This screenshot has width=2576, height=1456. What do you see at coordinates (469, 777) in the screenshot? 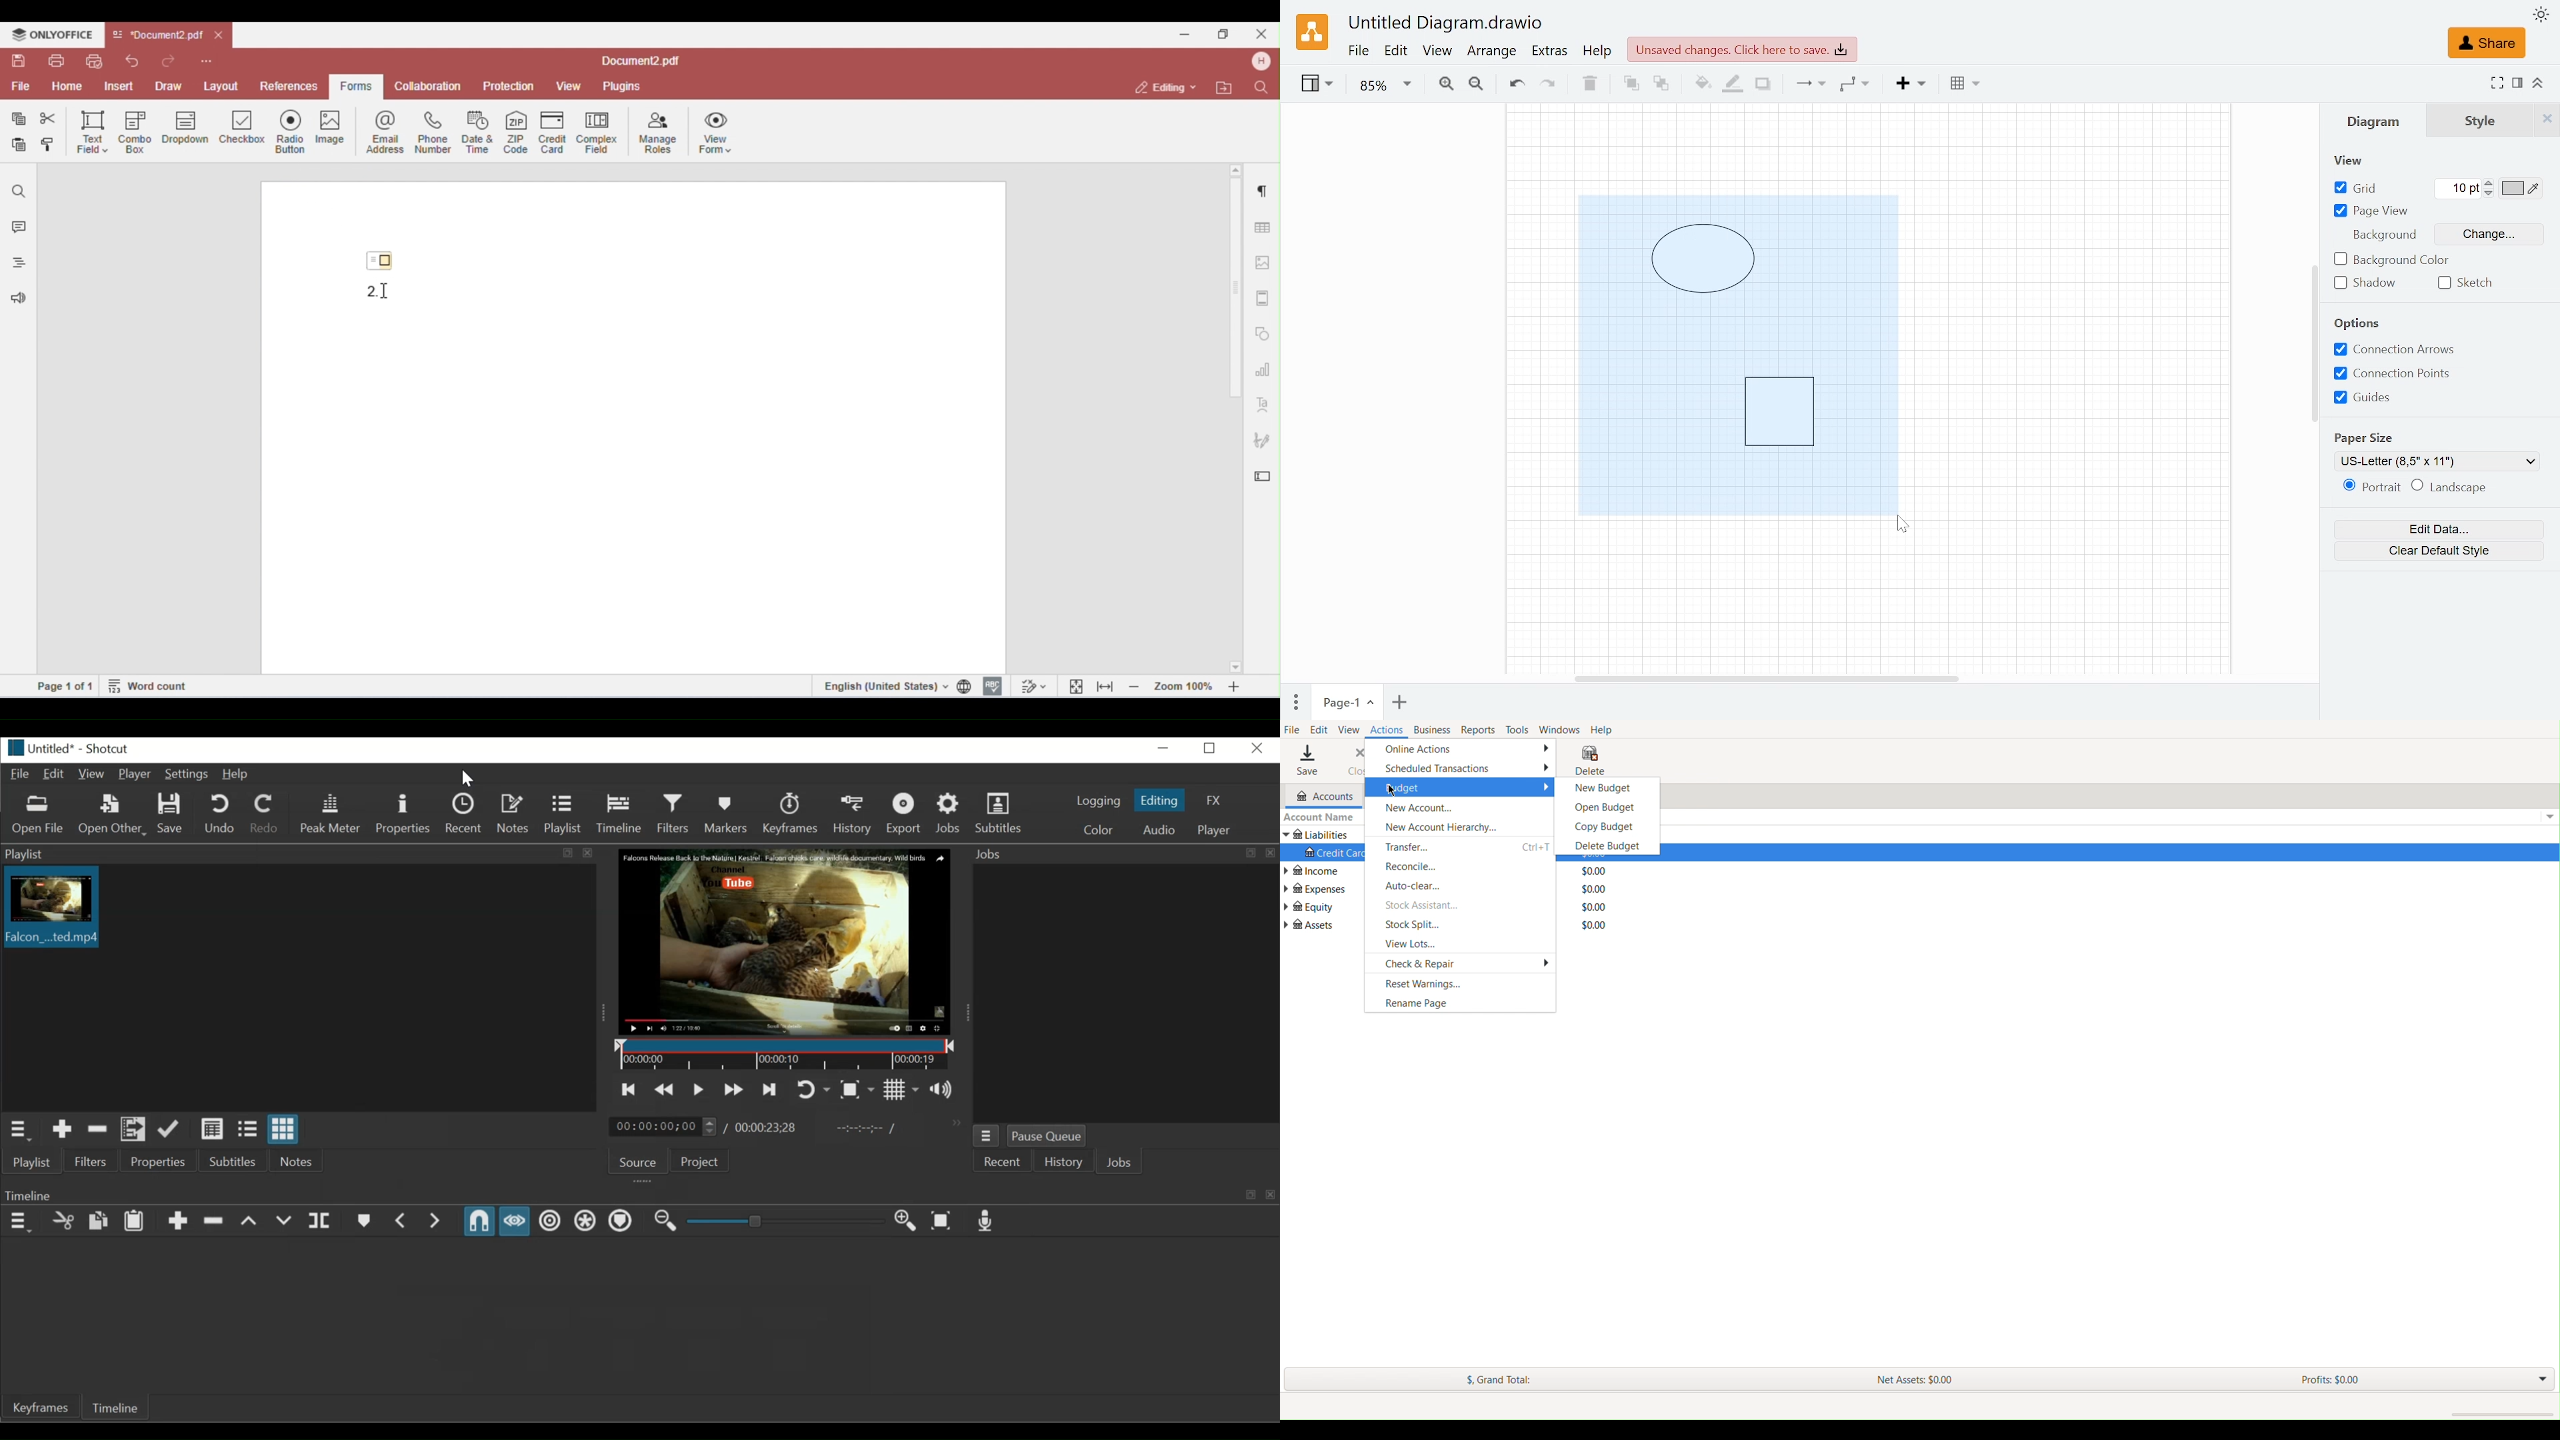
I see `Pointer` at bounding box center [469, 777].